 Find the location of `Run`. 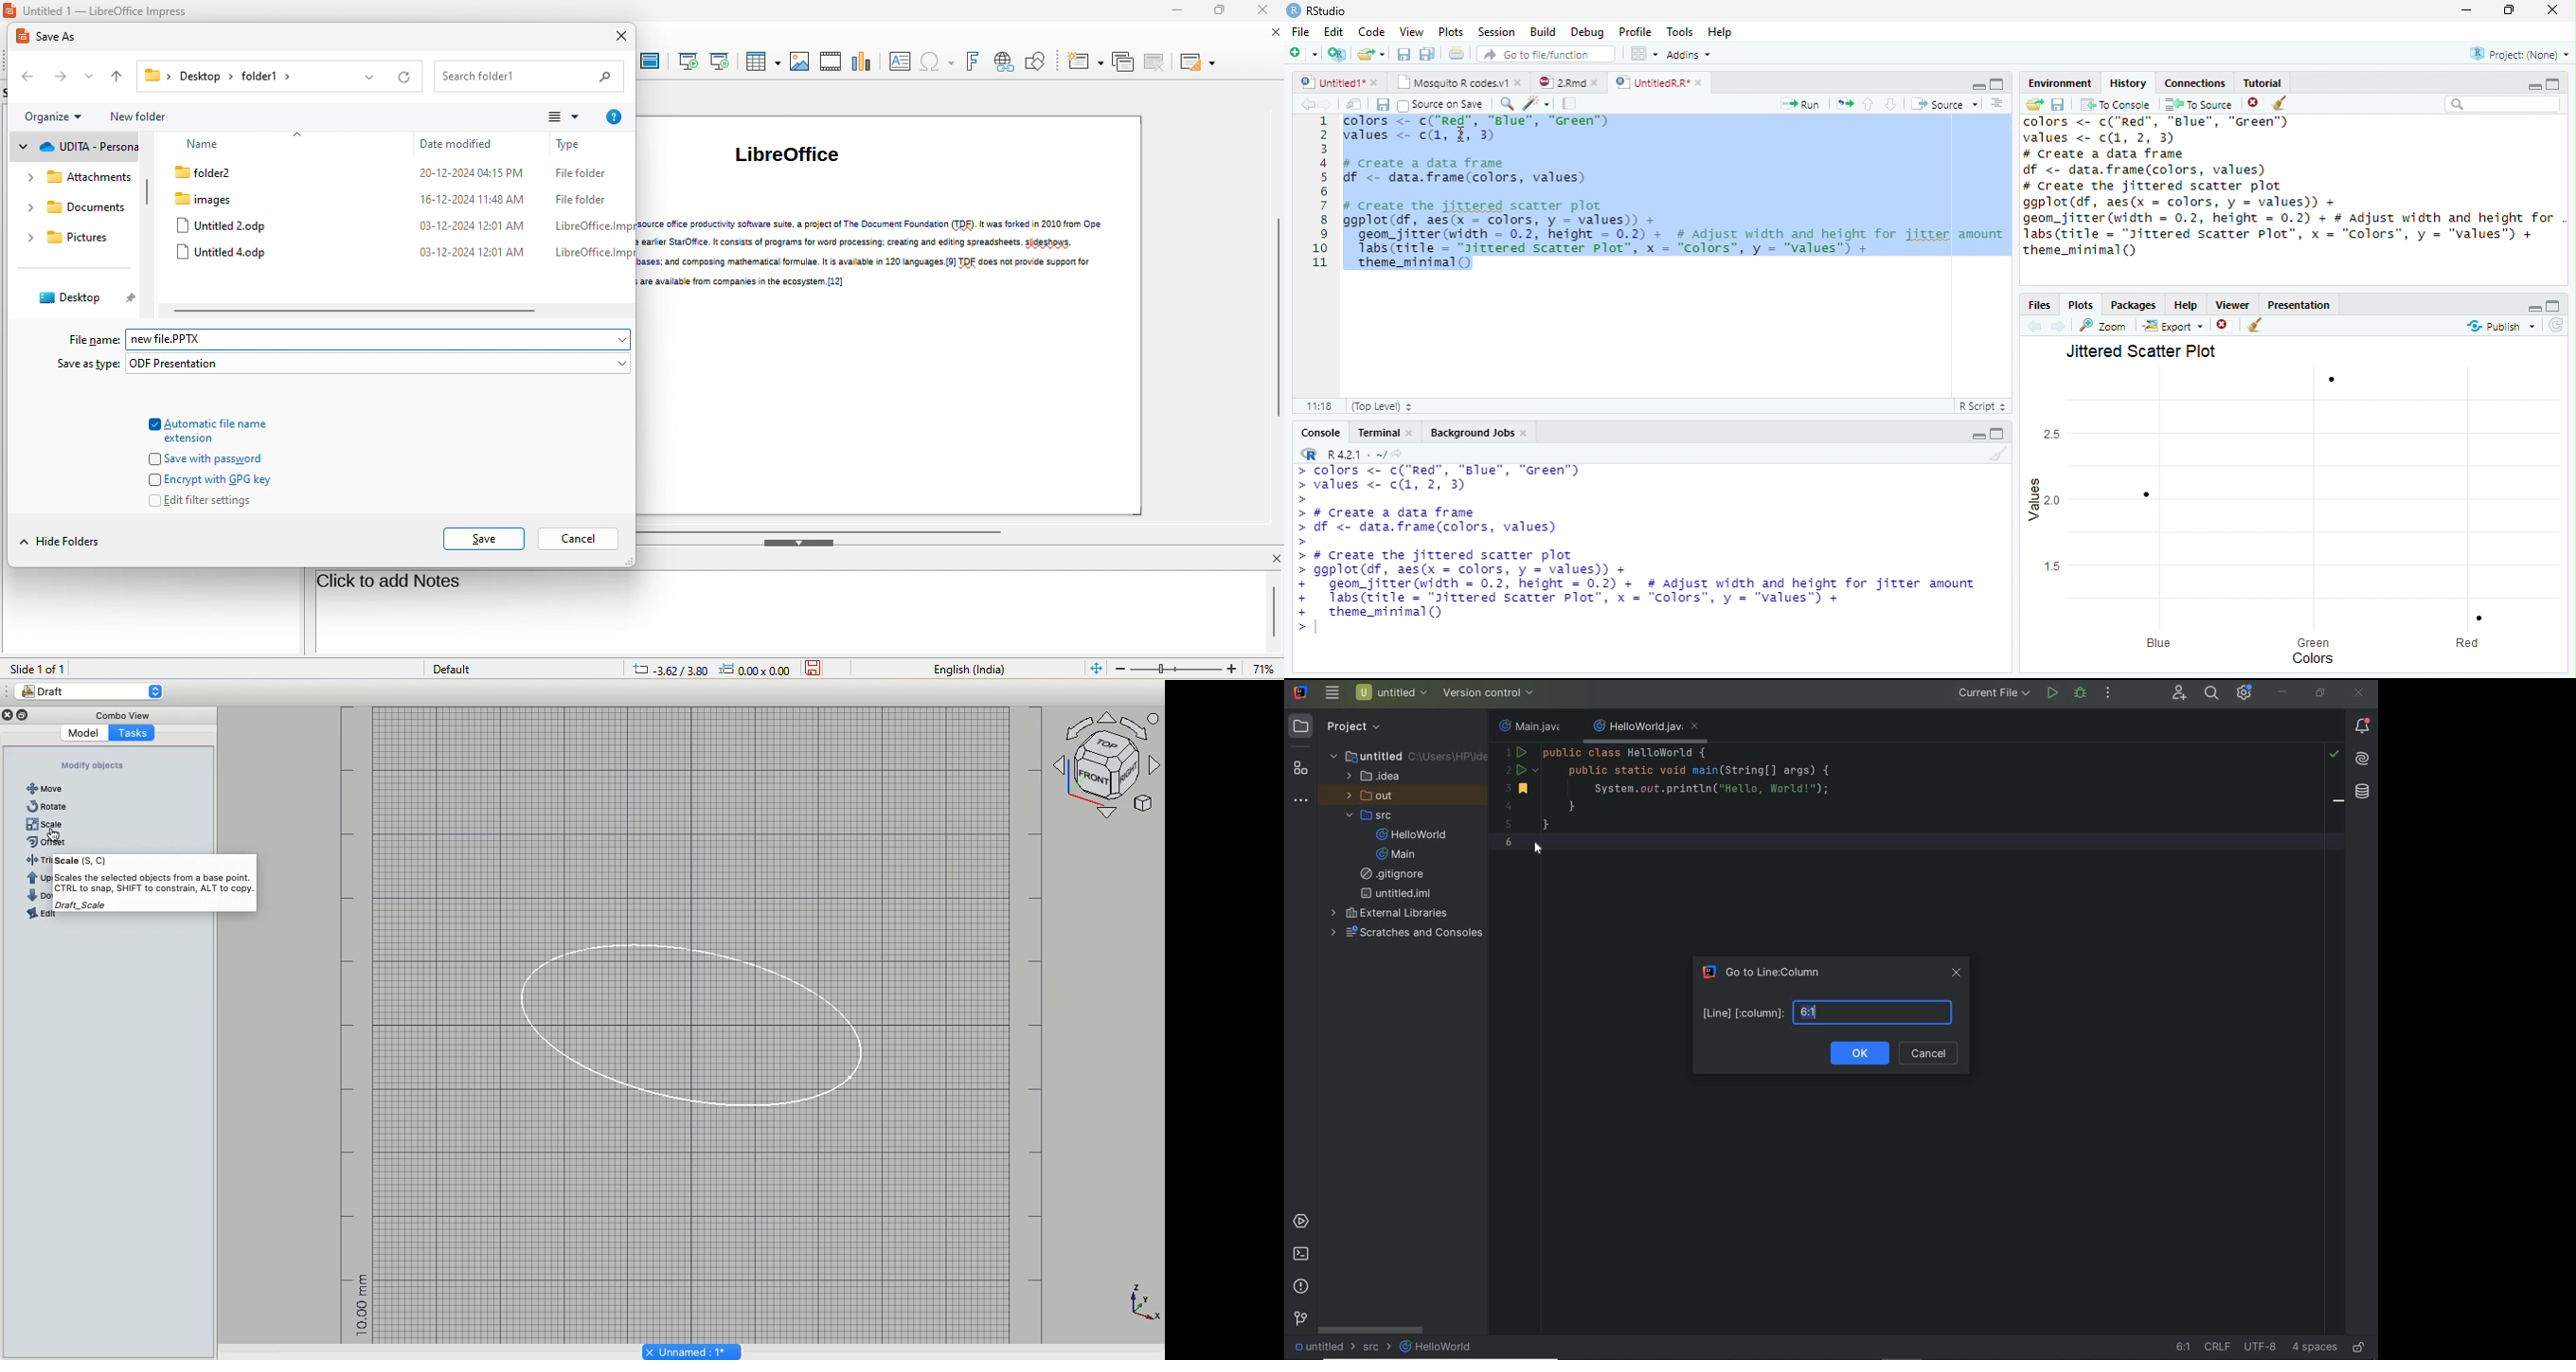

Run is located at coordinates (1801, 105).